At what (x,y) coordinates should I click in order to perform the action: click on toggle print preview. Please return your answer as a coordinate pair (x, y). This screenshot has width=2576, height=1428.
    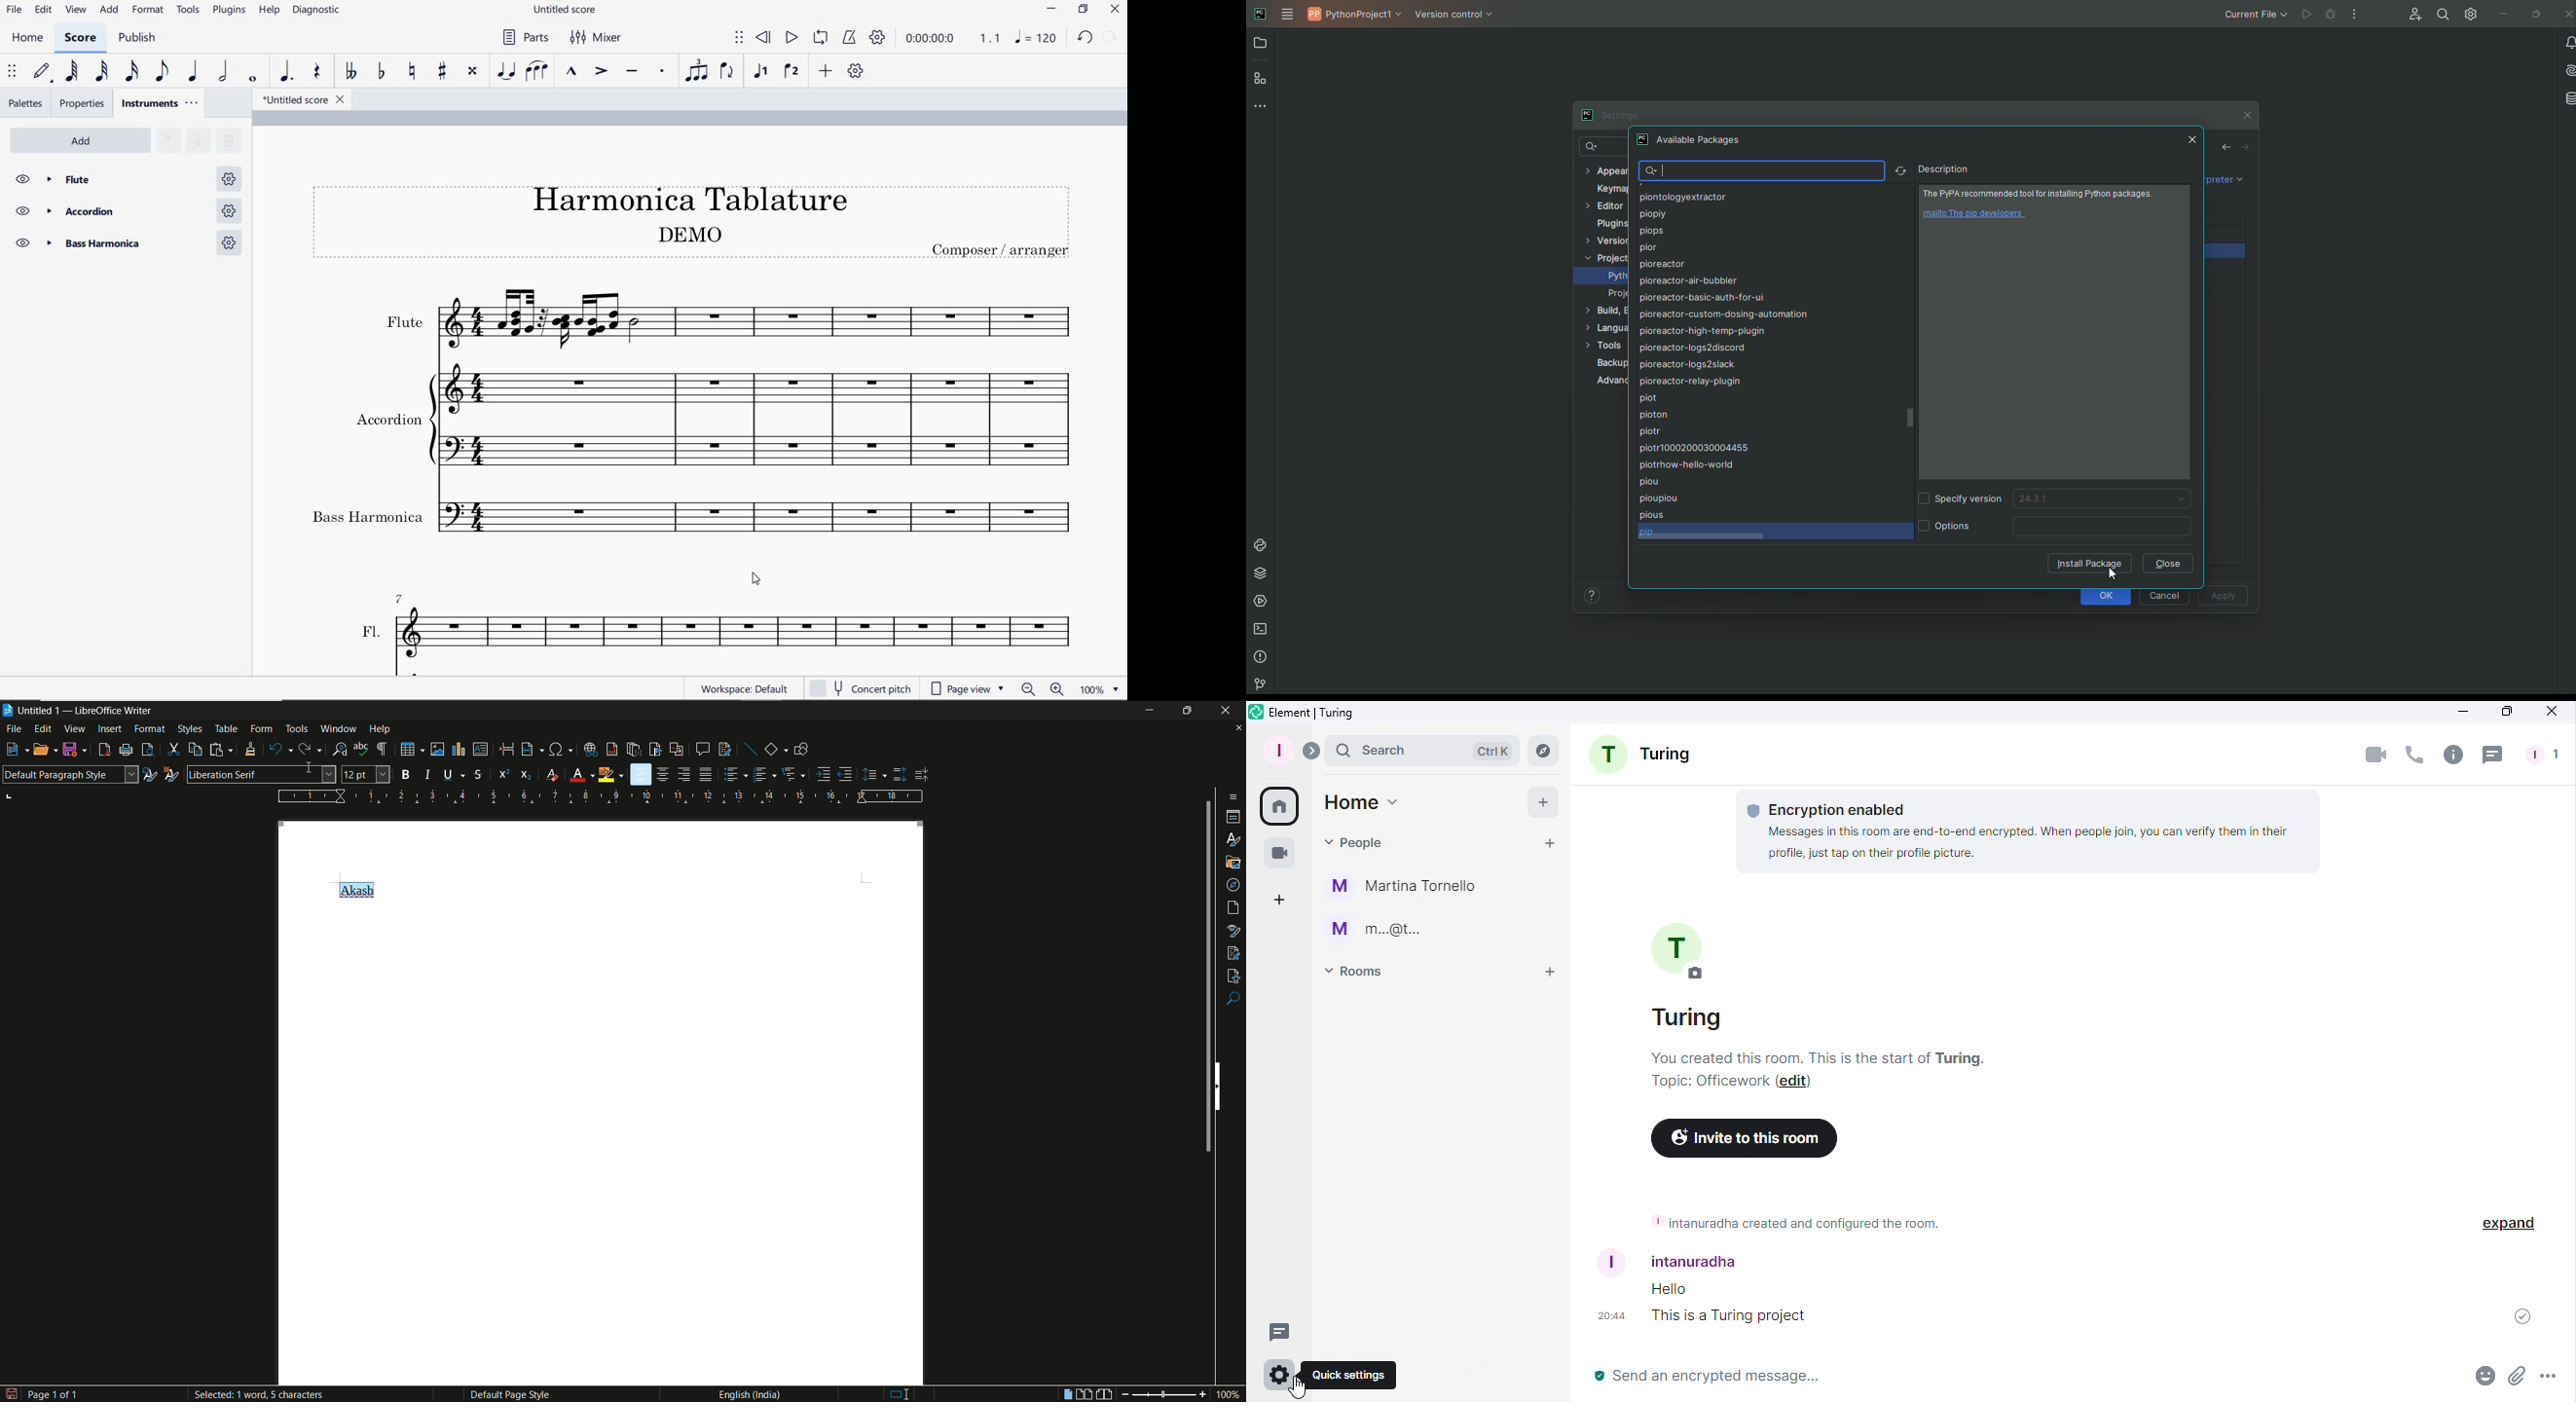
    Looking at the image, I should click on (148, 750).